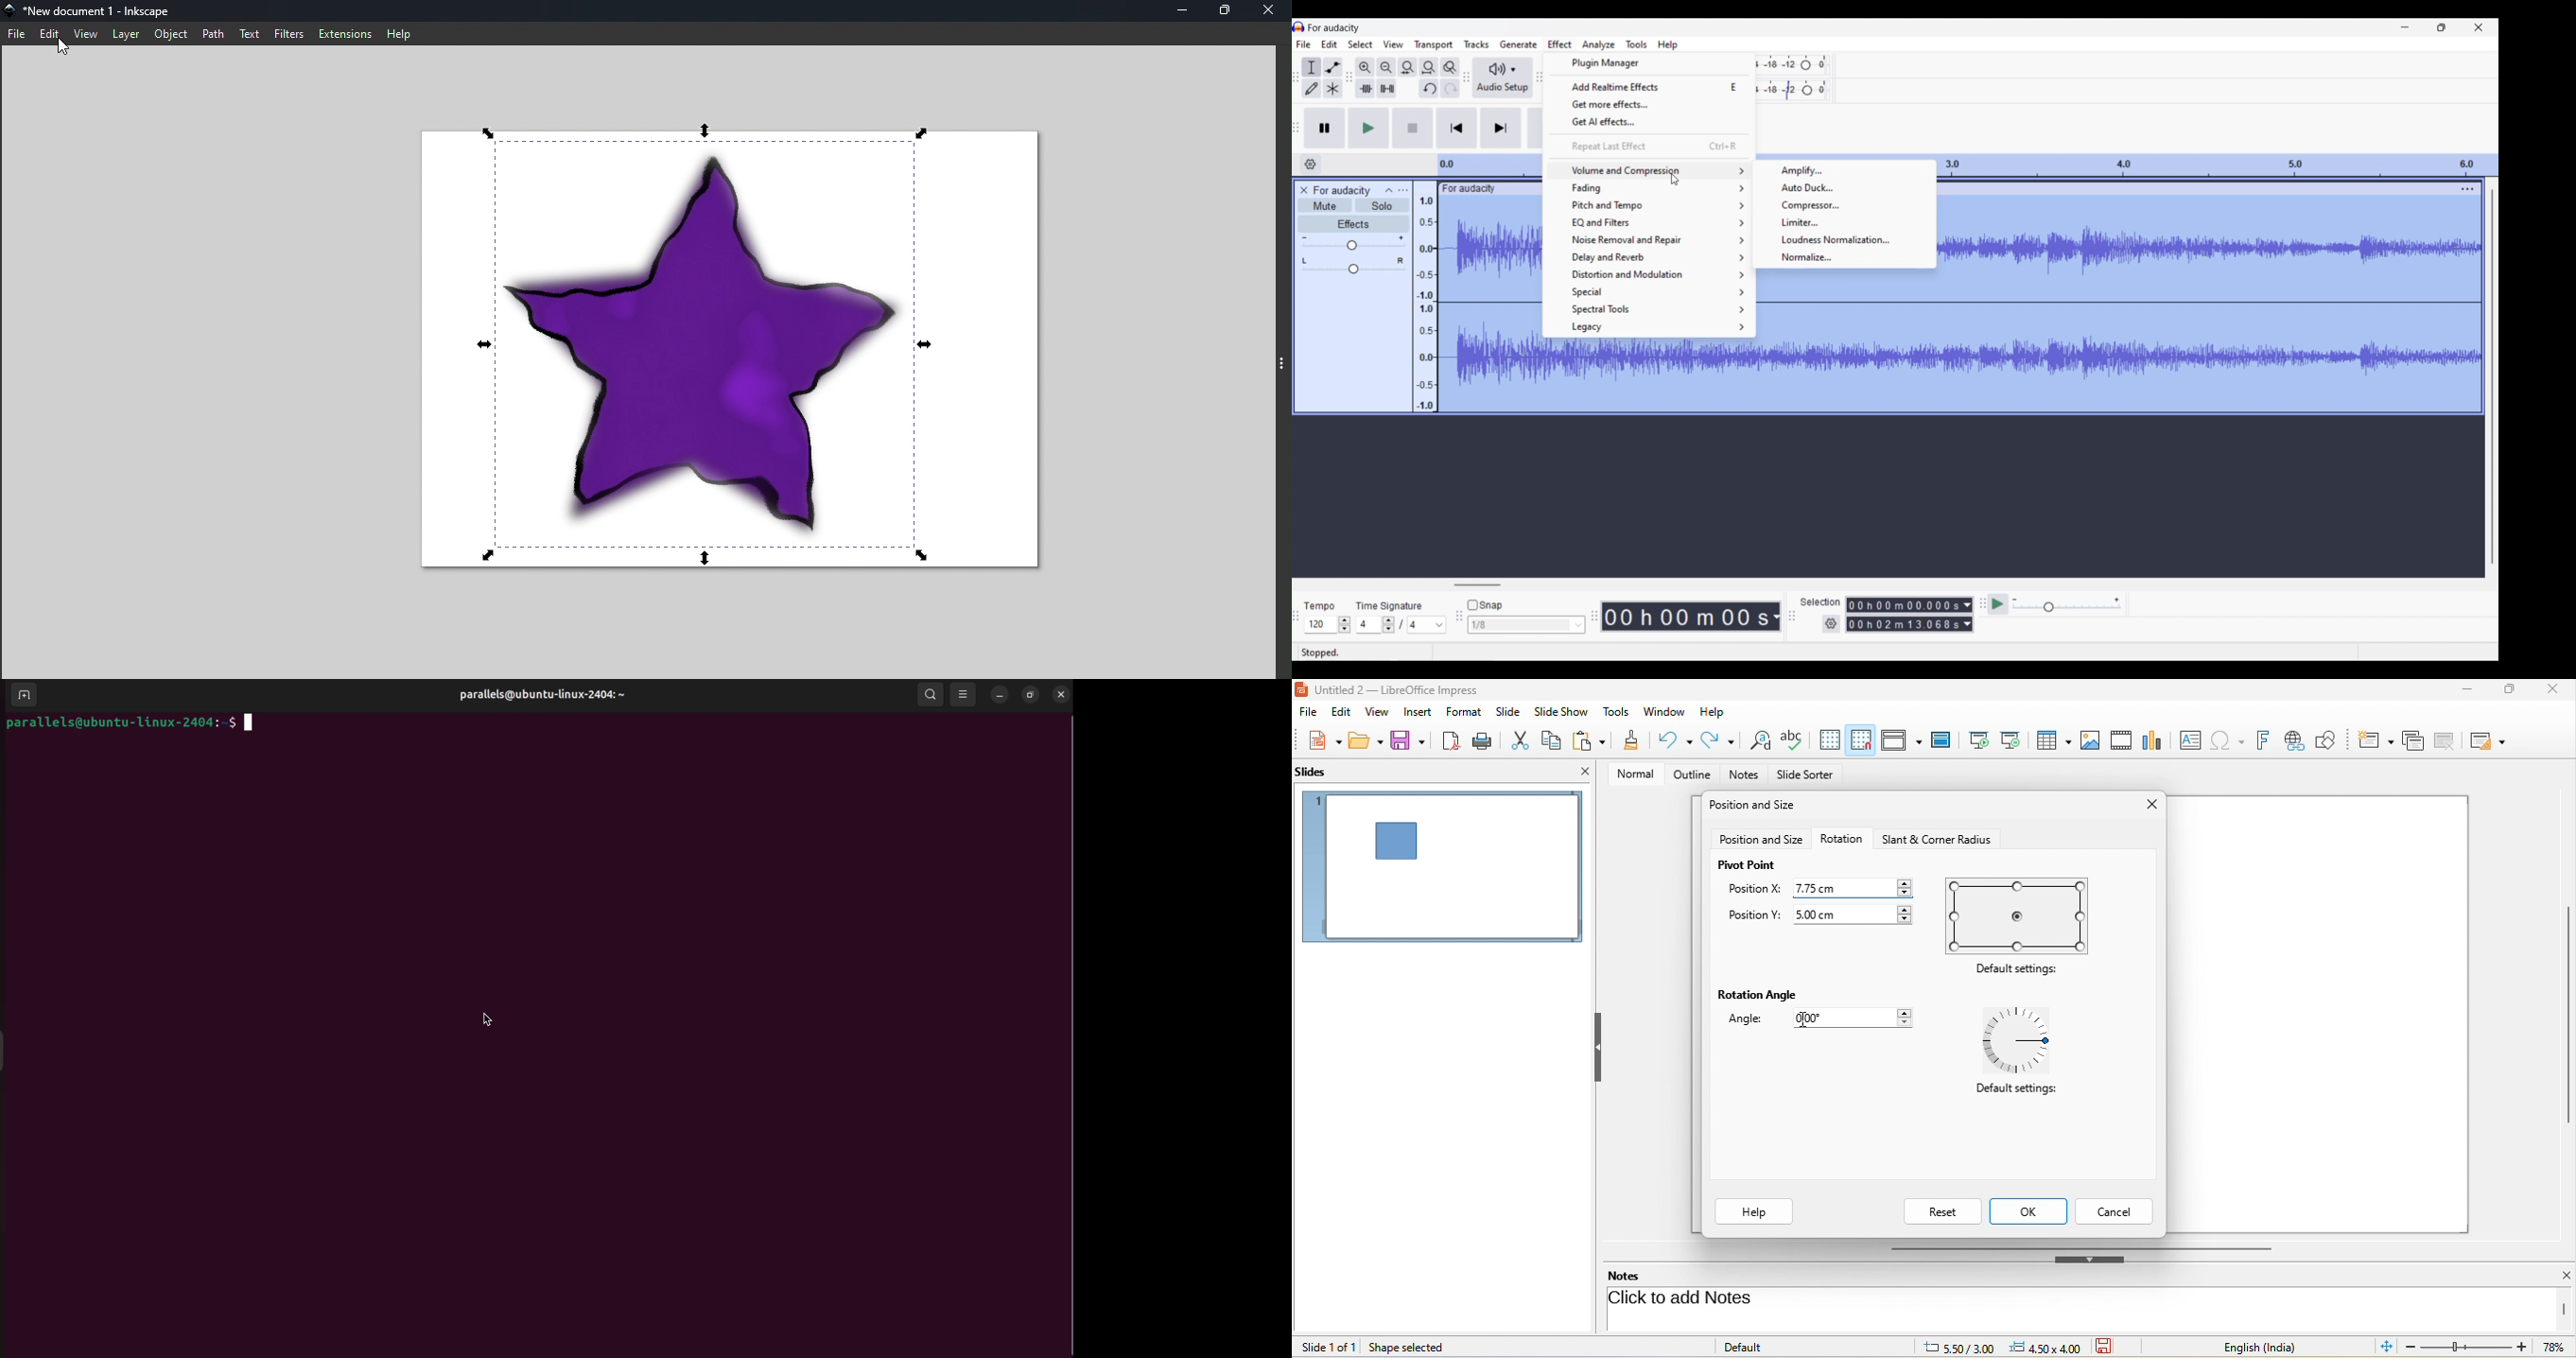 The height and width of the screenshot is (1372, 2576). Describe the element at coordinates (1942, 1211) in the screenshot. I see `reset` at that location.